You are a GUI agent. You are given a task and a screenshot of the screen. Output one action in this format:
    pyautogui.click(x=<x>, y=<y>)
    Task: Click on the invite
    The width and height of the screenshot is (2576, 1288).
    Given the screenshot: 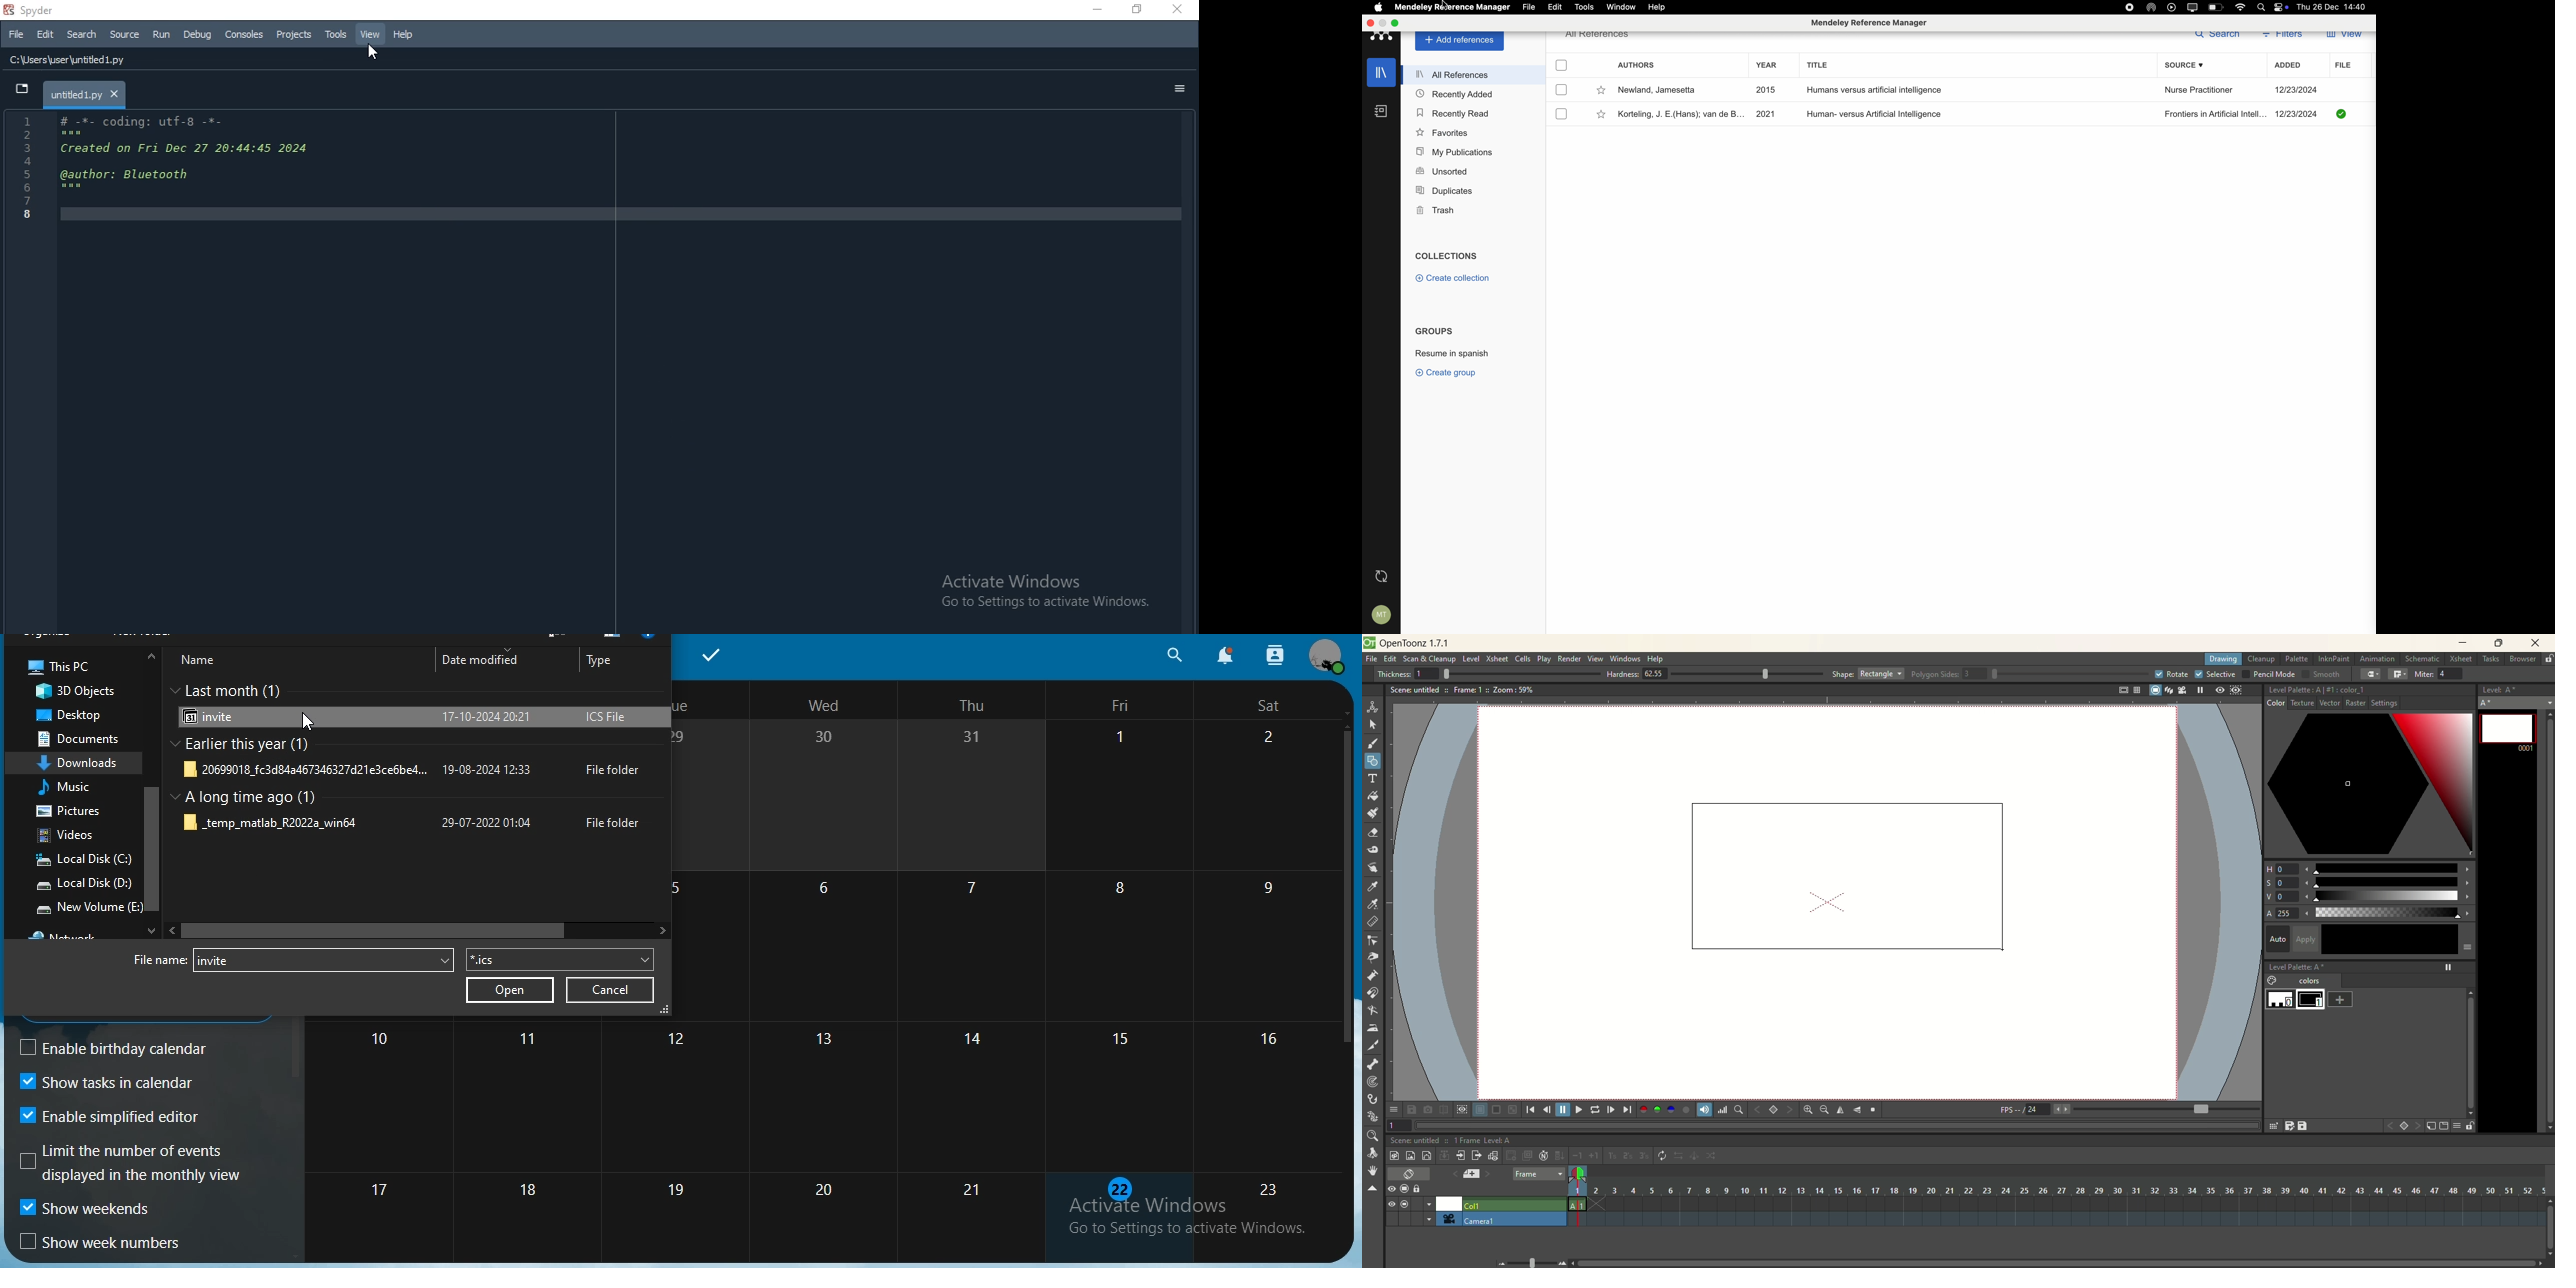 What is the action you would take?
    pyautogui.click(x=414, y=719)
    